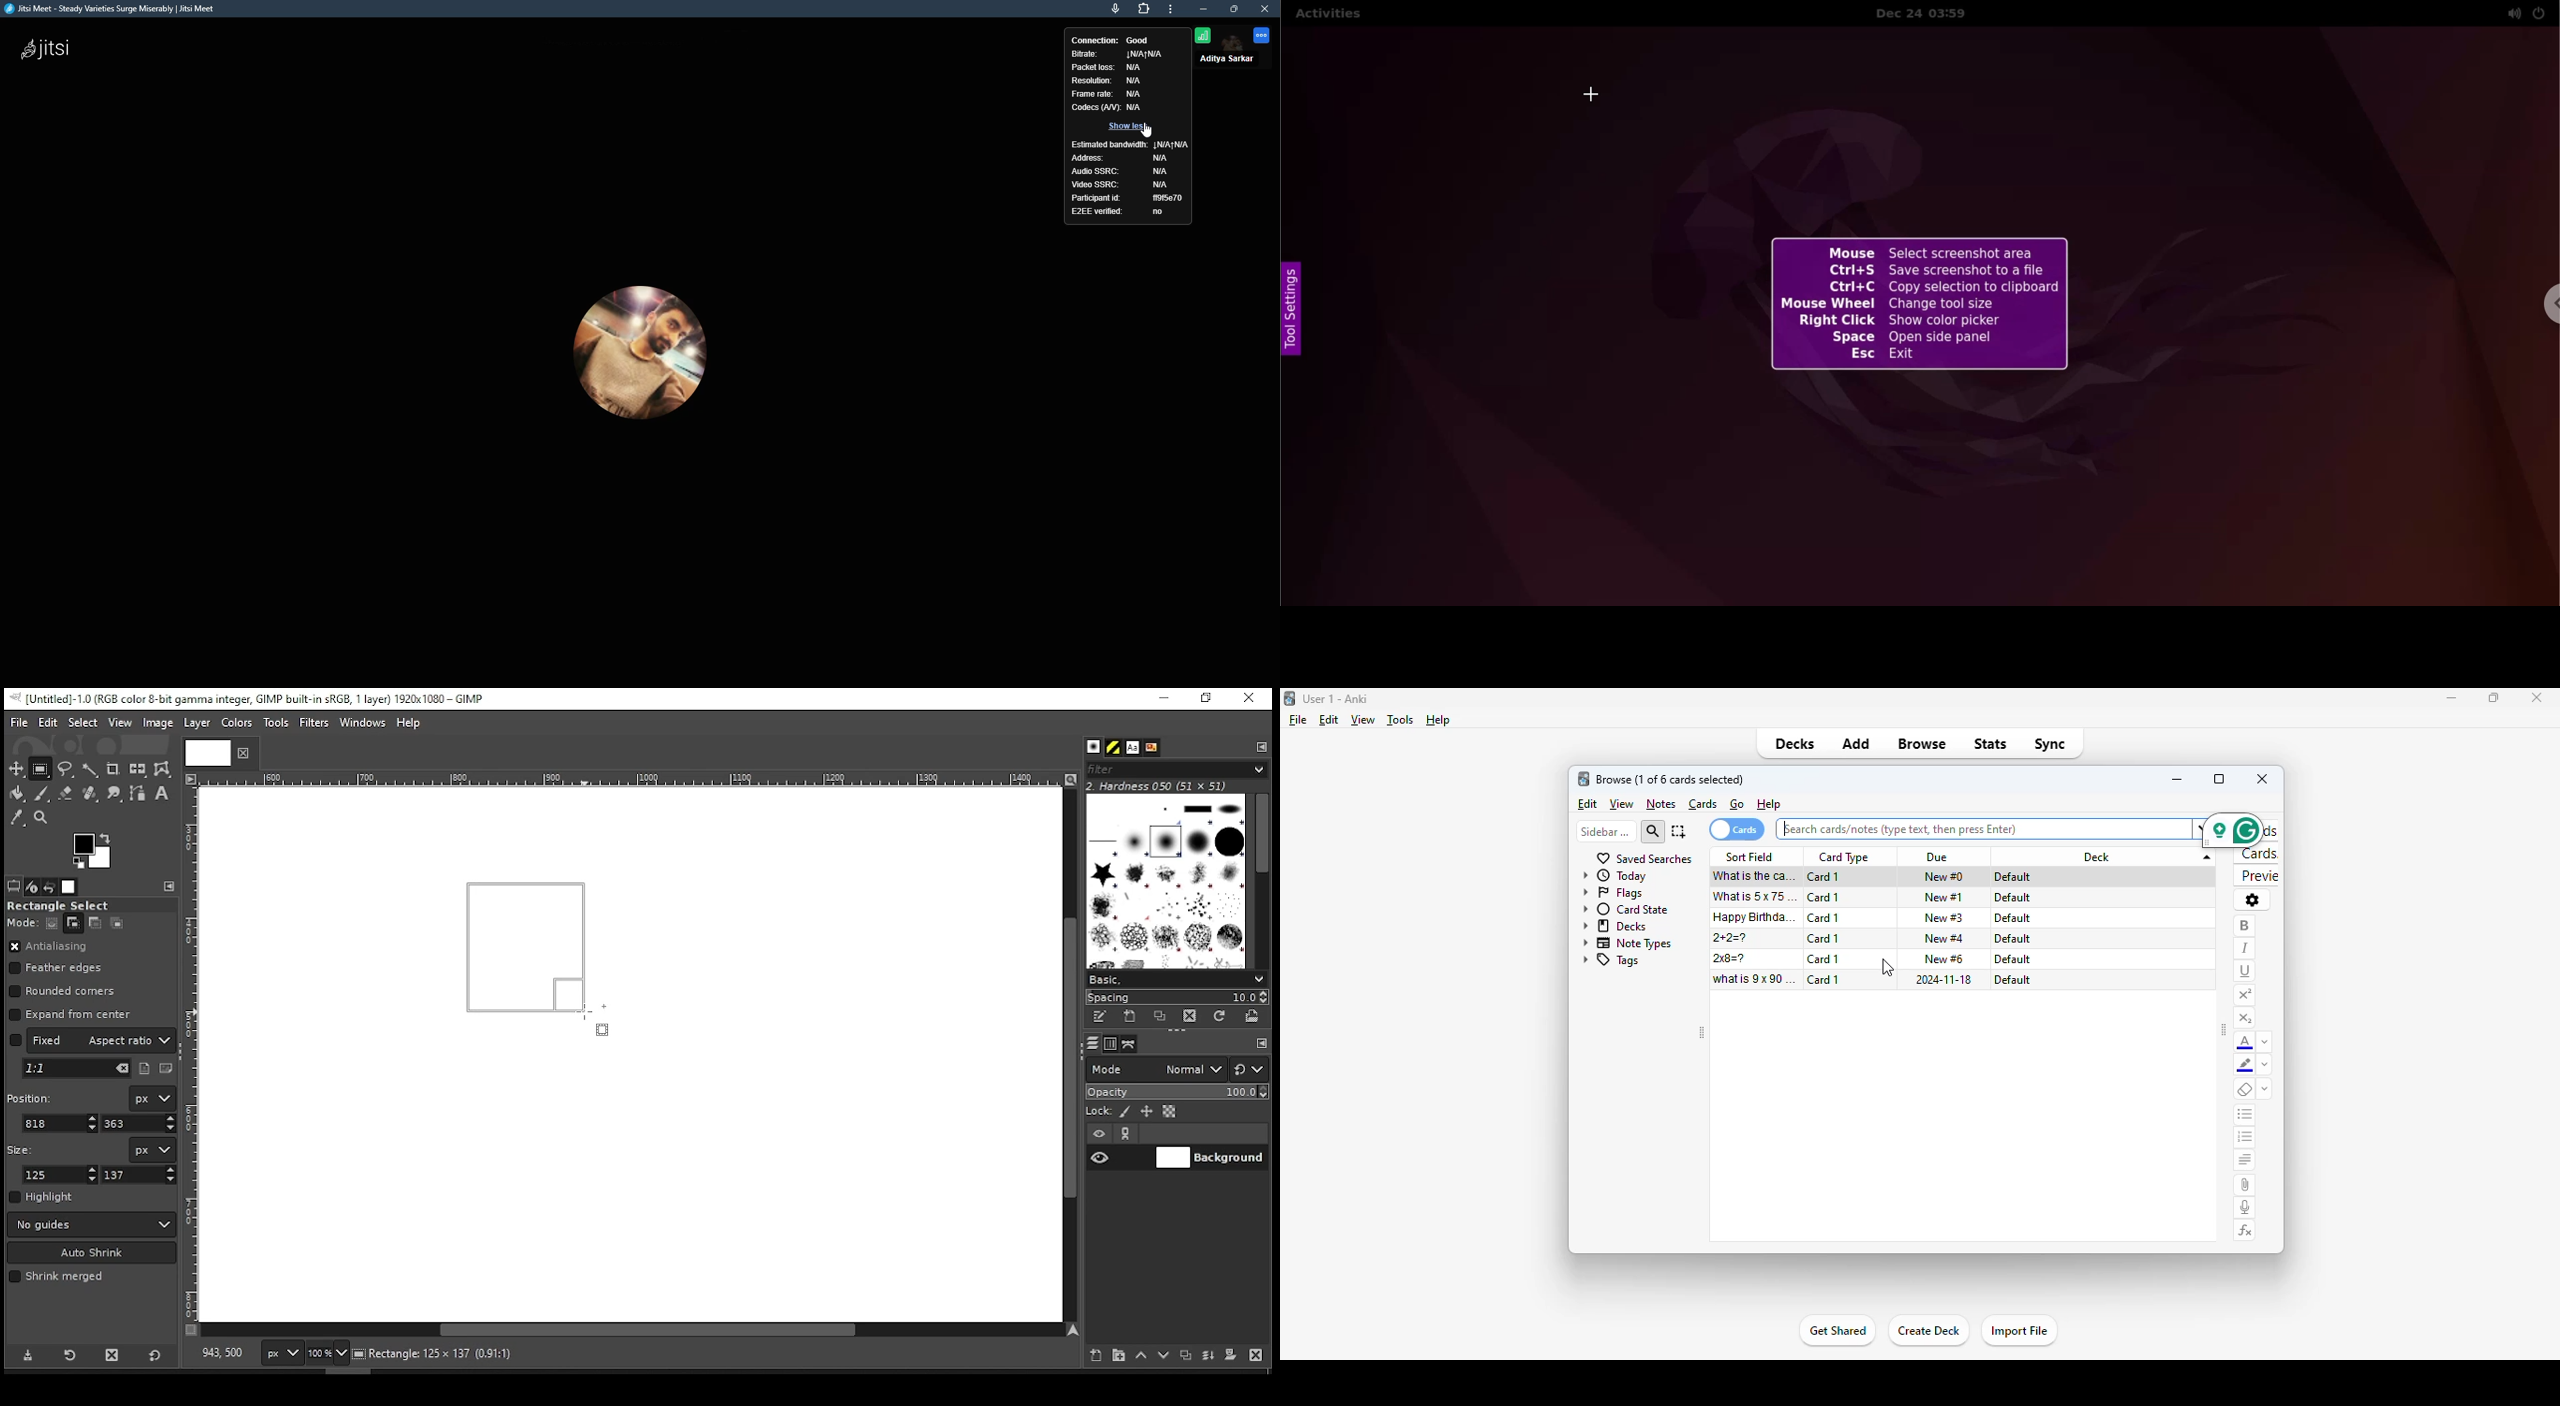 The width and height of the screenshot is (2576, 1428). Describe the element at coordinates (2265, 1091) in the screenshot. I see `select formatting to remove` at that location.